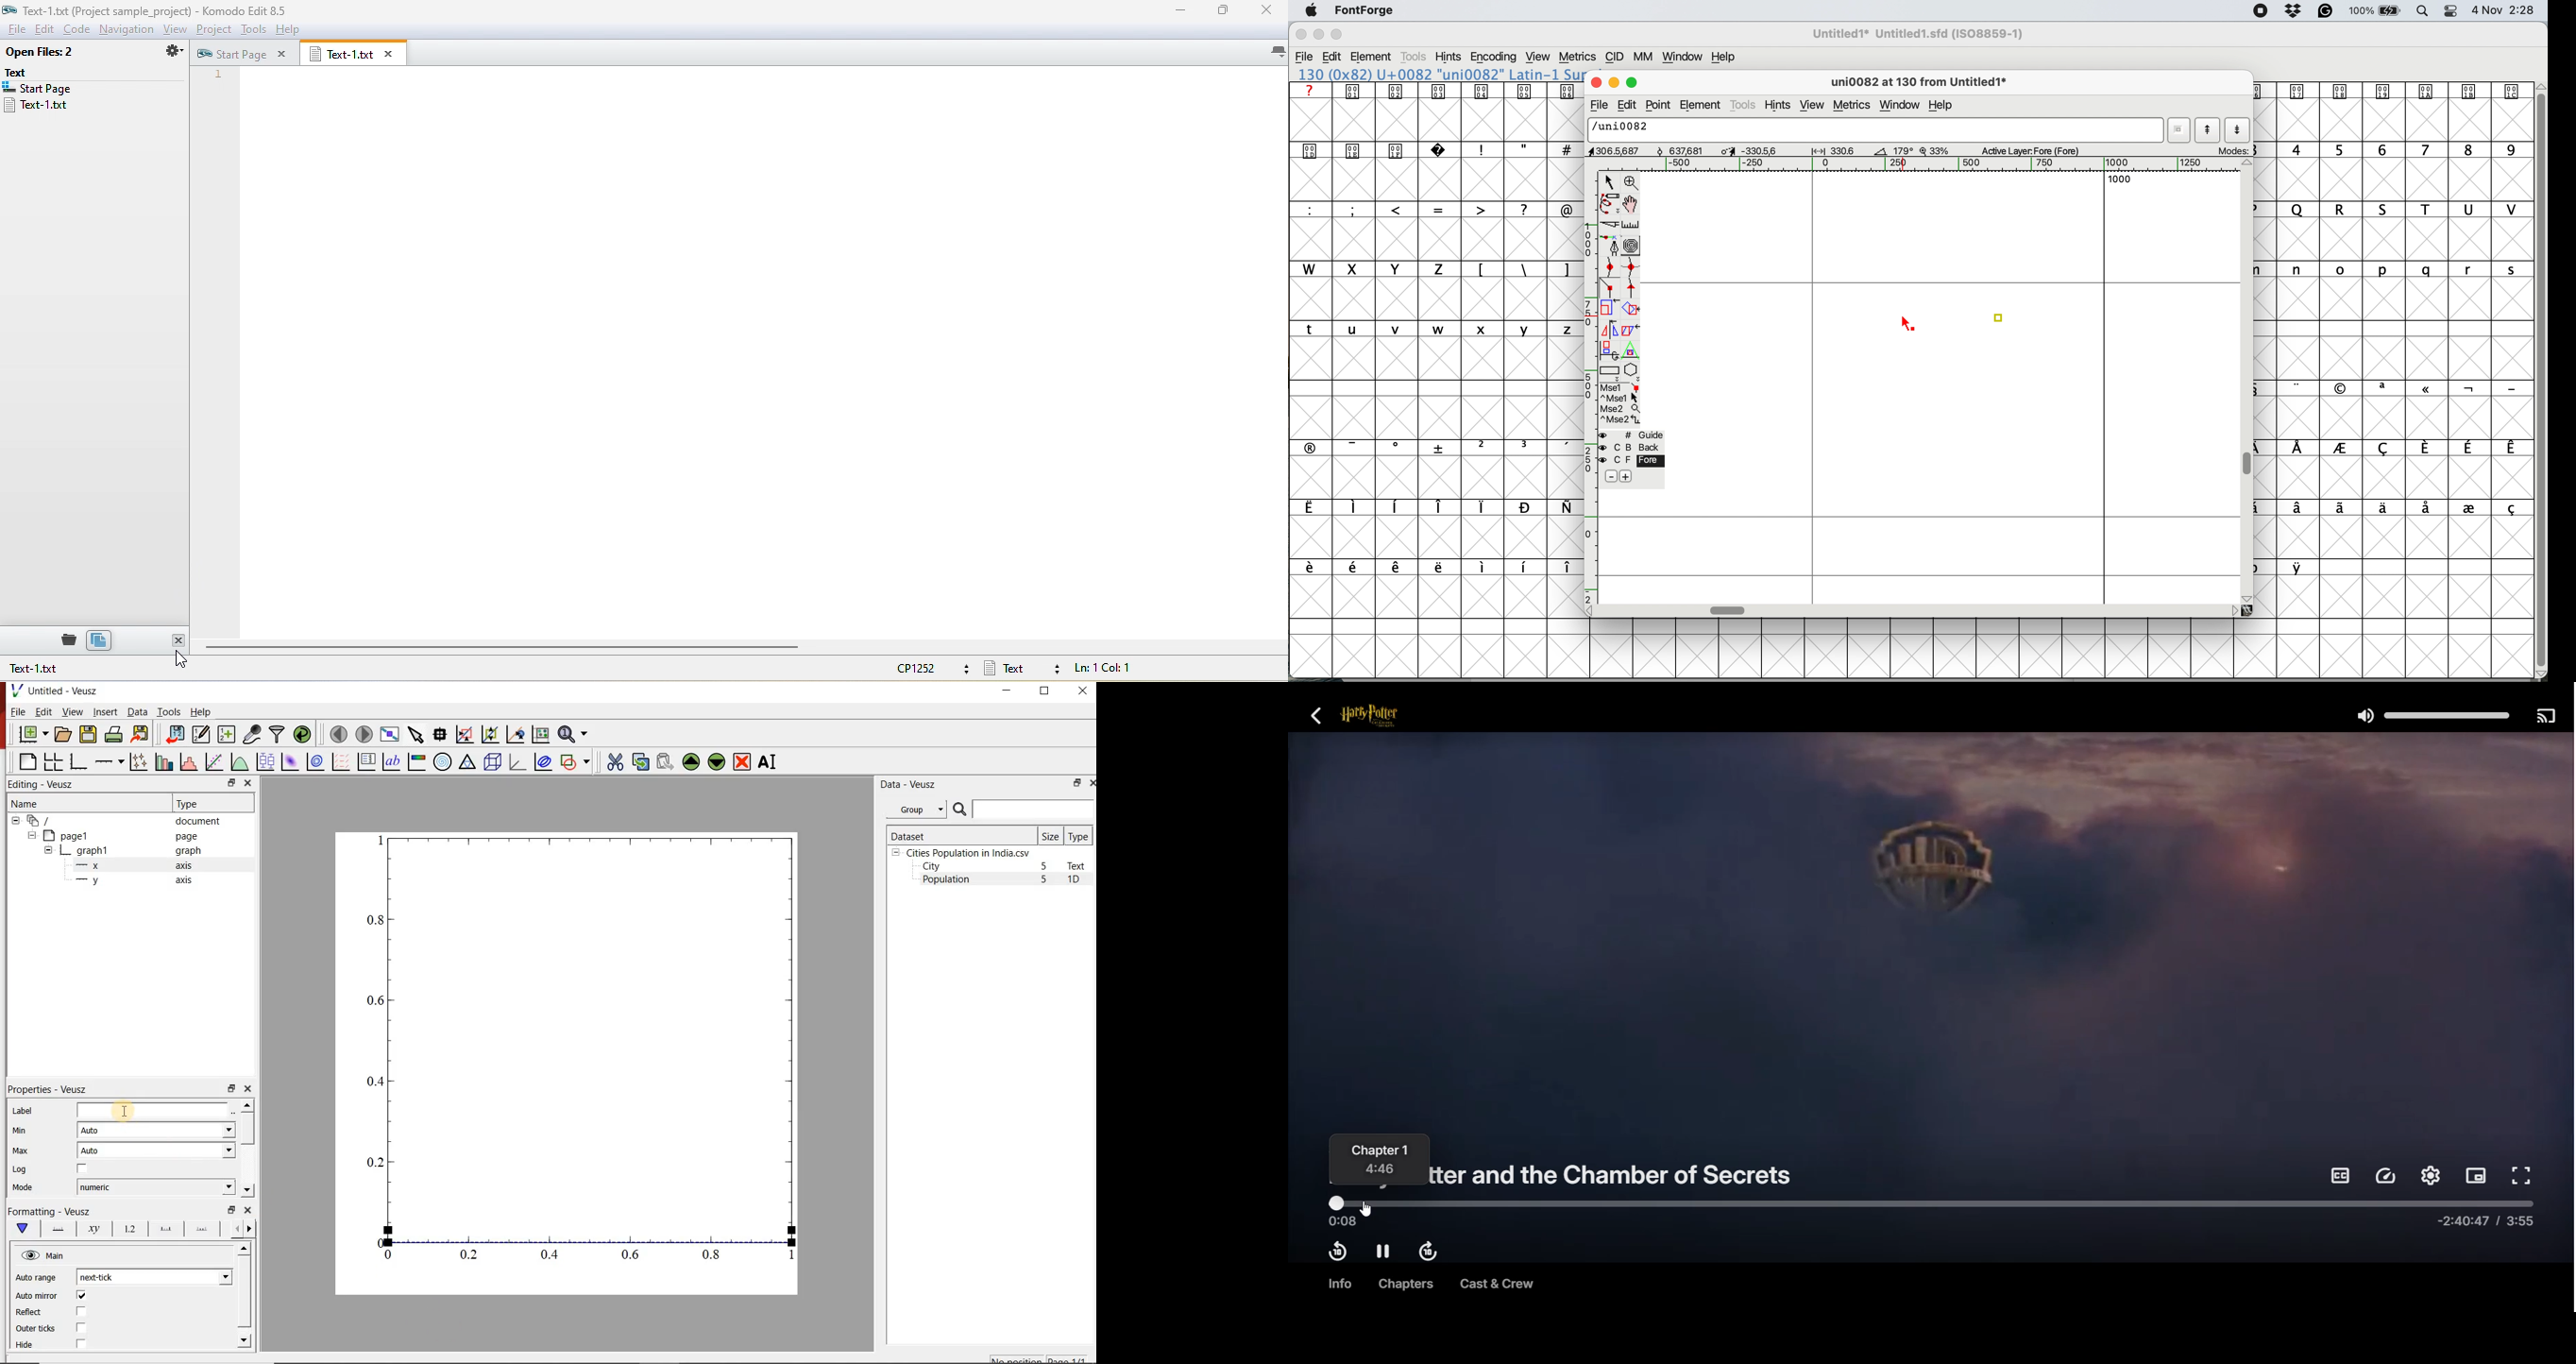  I want to click on places, so click(68, 641).